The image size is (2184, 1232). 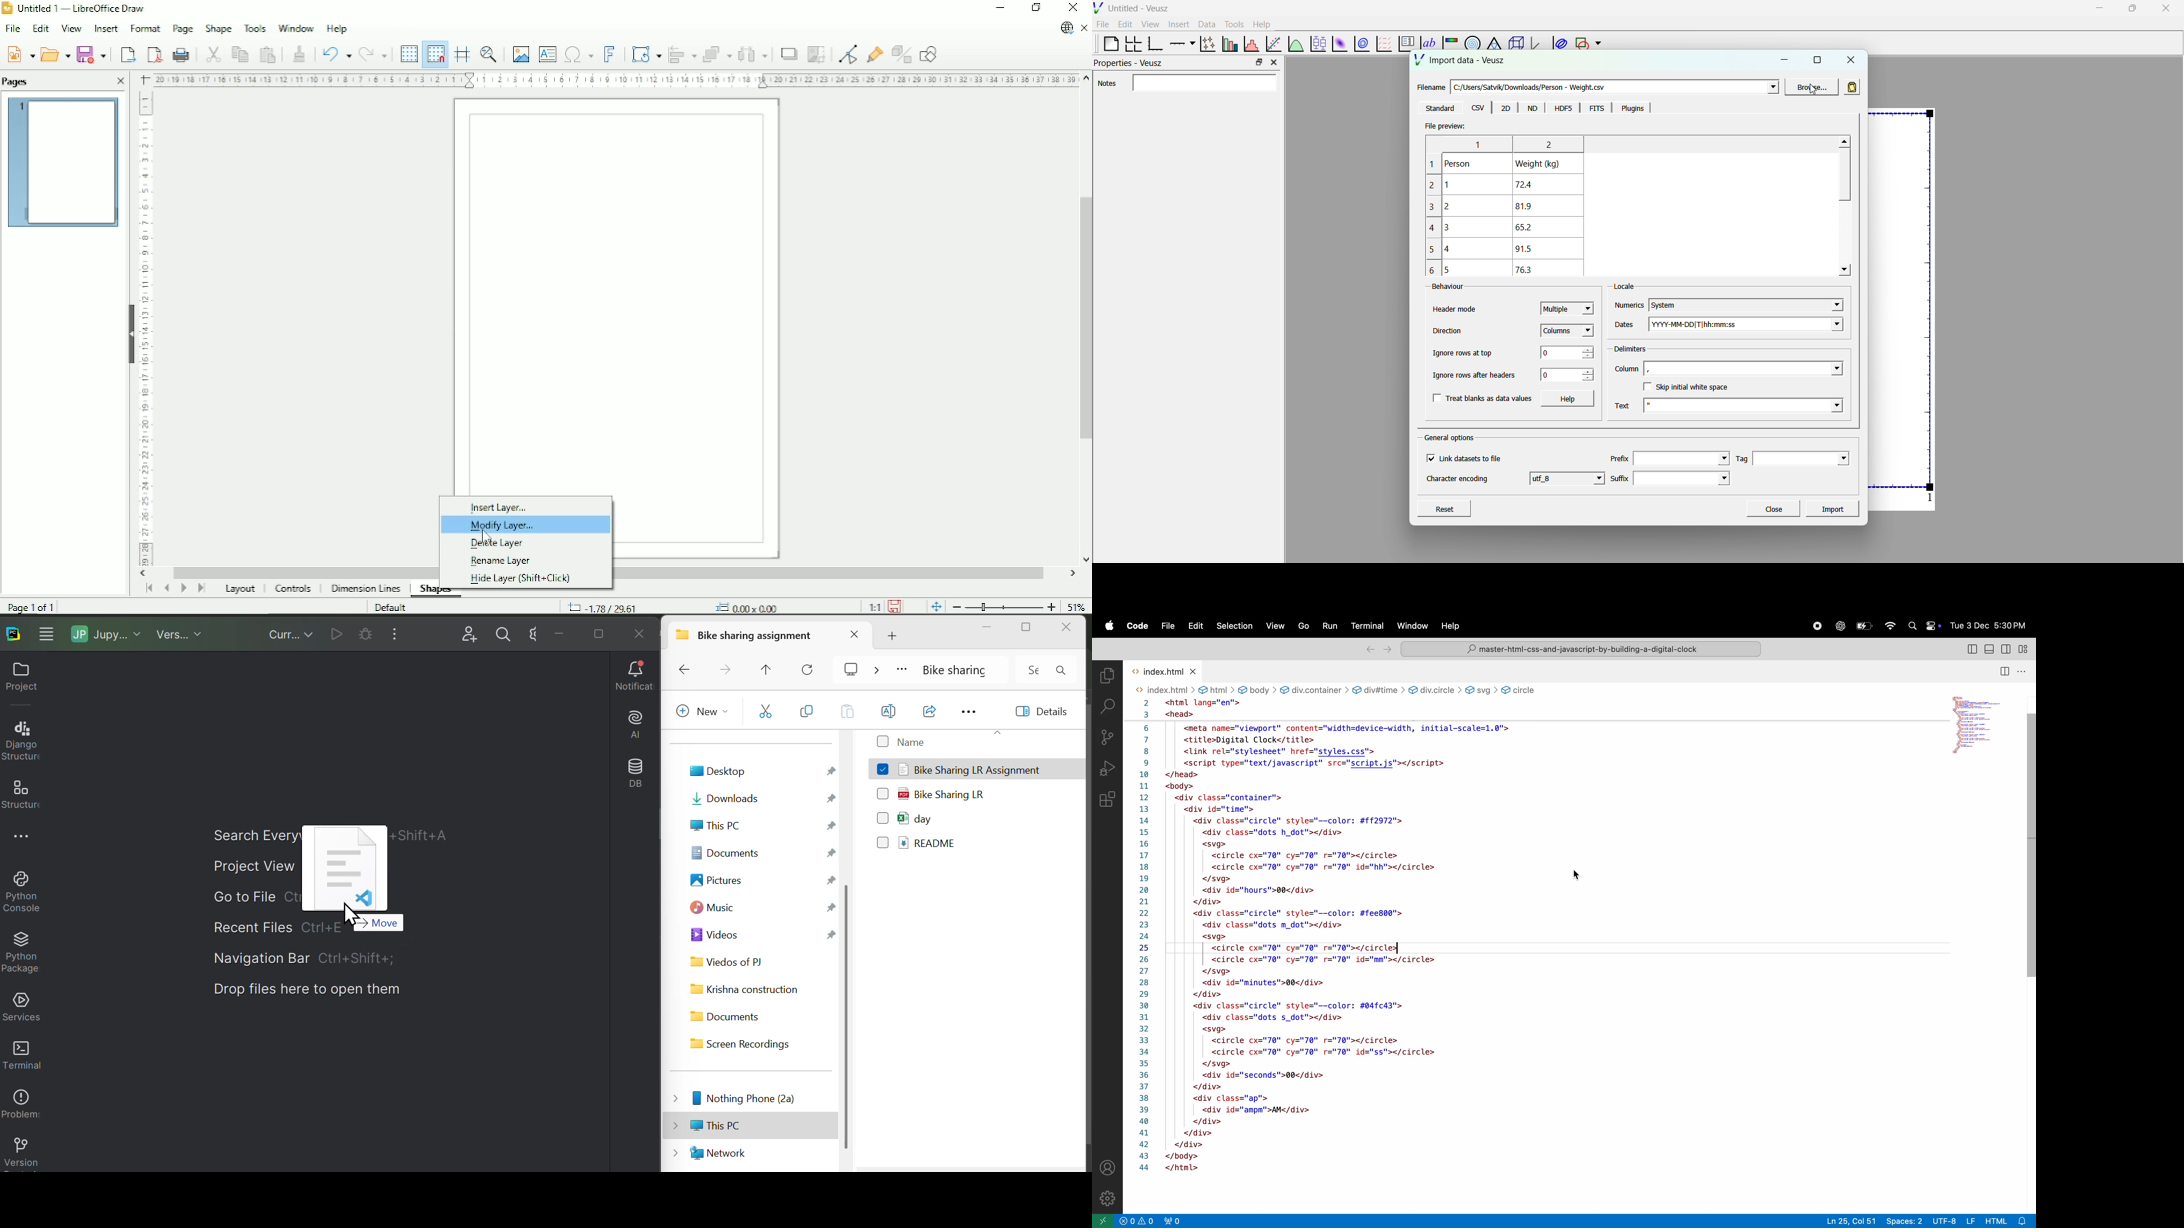 I want to click on Update available, so click(x=1064, y=29).